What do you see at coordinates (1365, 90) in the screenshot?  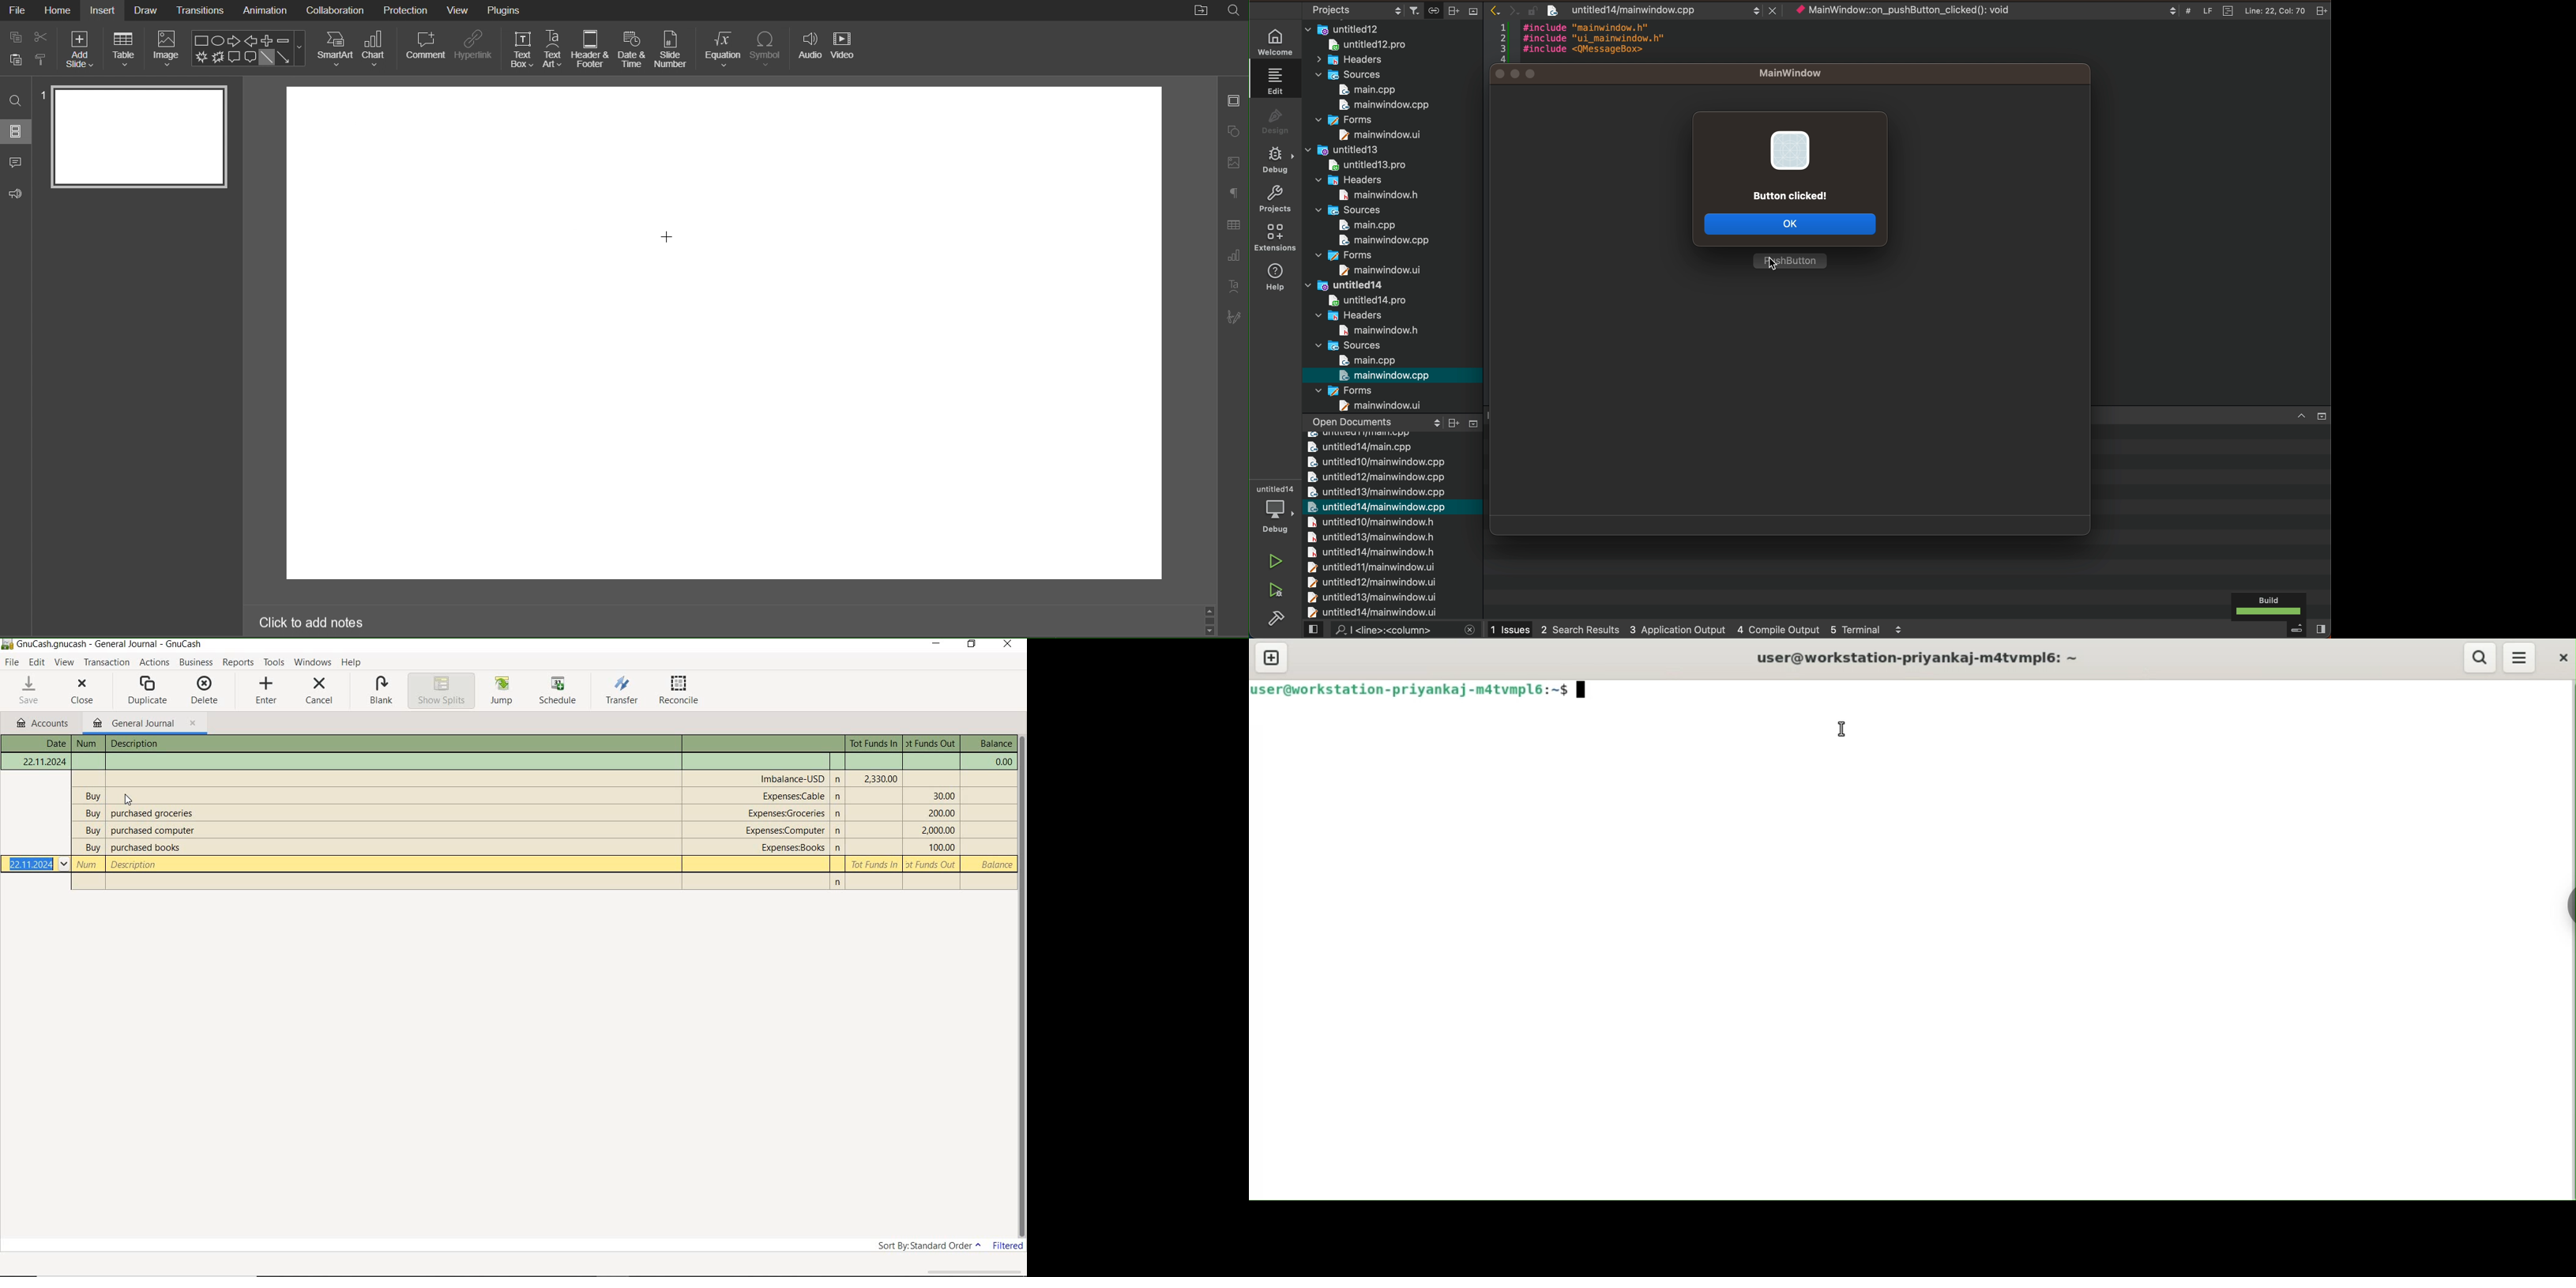 I see `main.cpp` at bounding box center [1365, 90].